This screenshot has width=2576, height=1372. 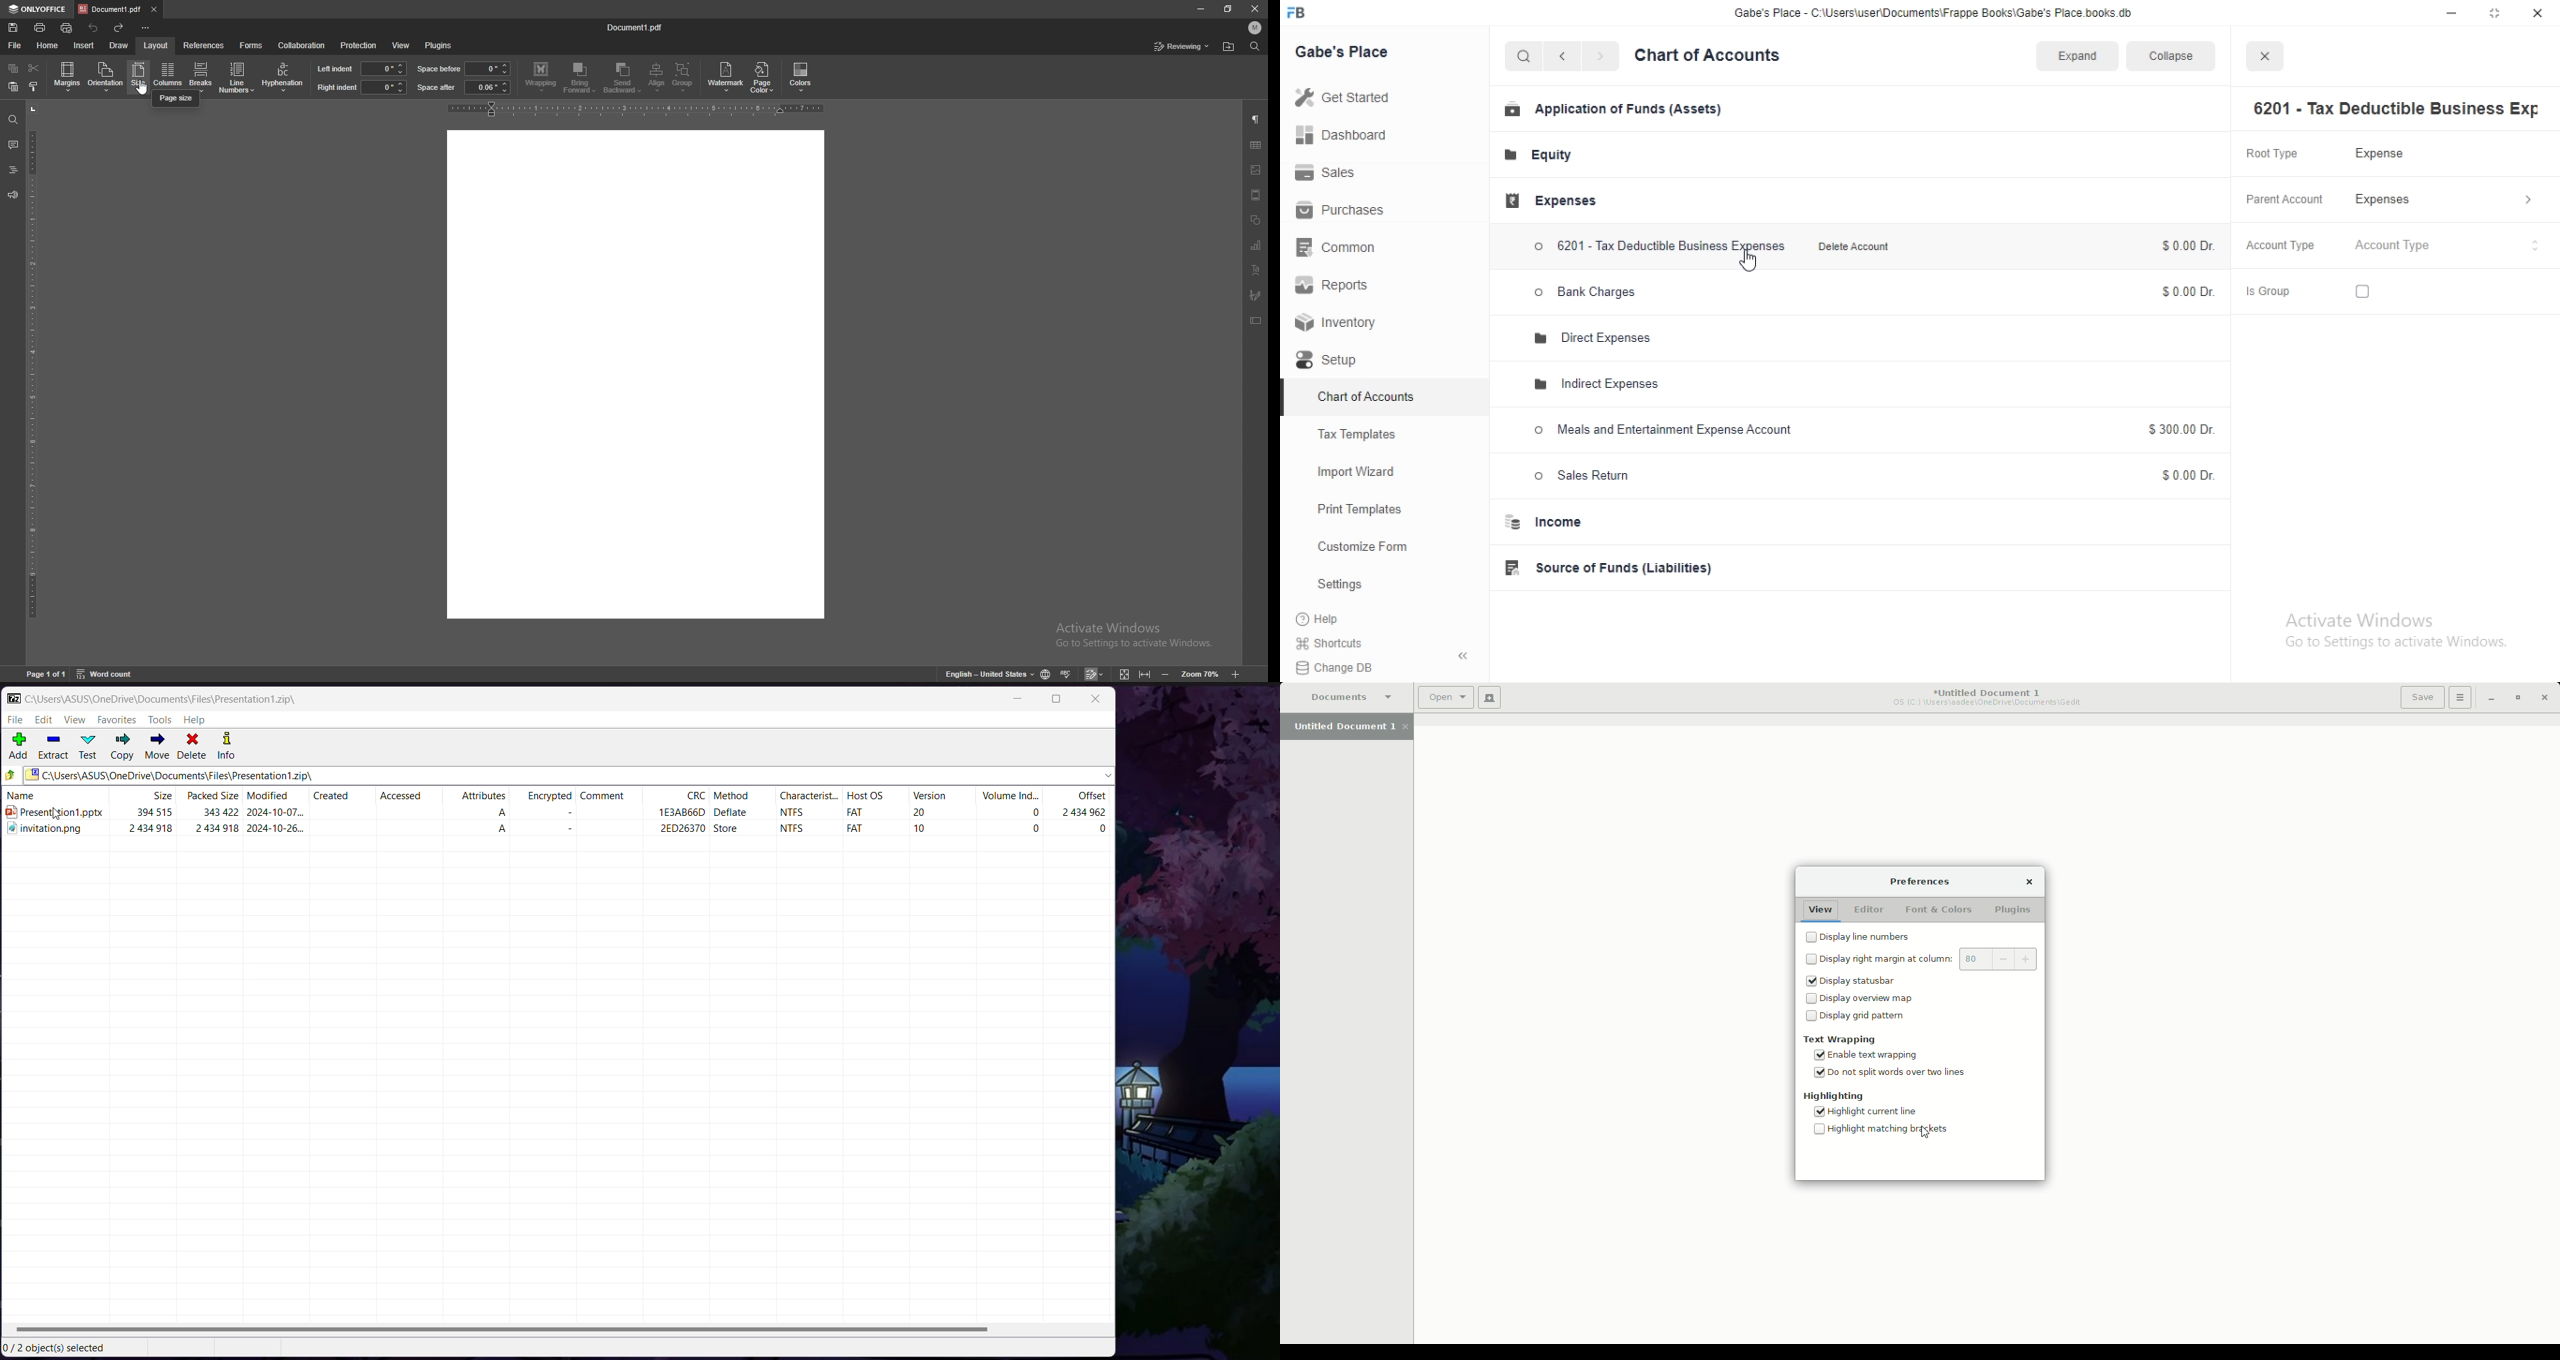 What do you see at coordinates (1820, 910) in the screenshot?
I see `View` at bounding box center [1820, 910].